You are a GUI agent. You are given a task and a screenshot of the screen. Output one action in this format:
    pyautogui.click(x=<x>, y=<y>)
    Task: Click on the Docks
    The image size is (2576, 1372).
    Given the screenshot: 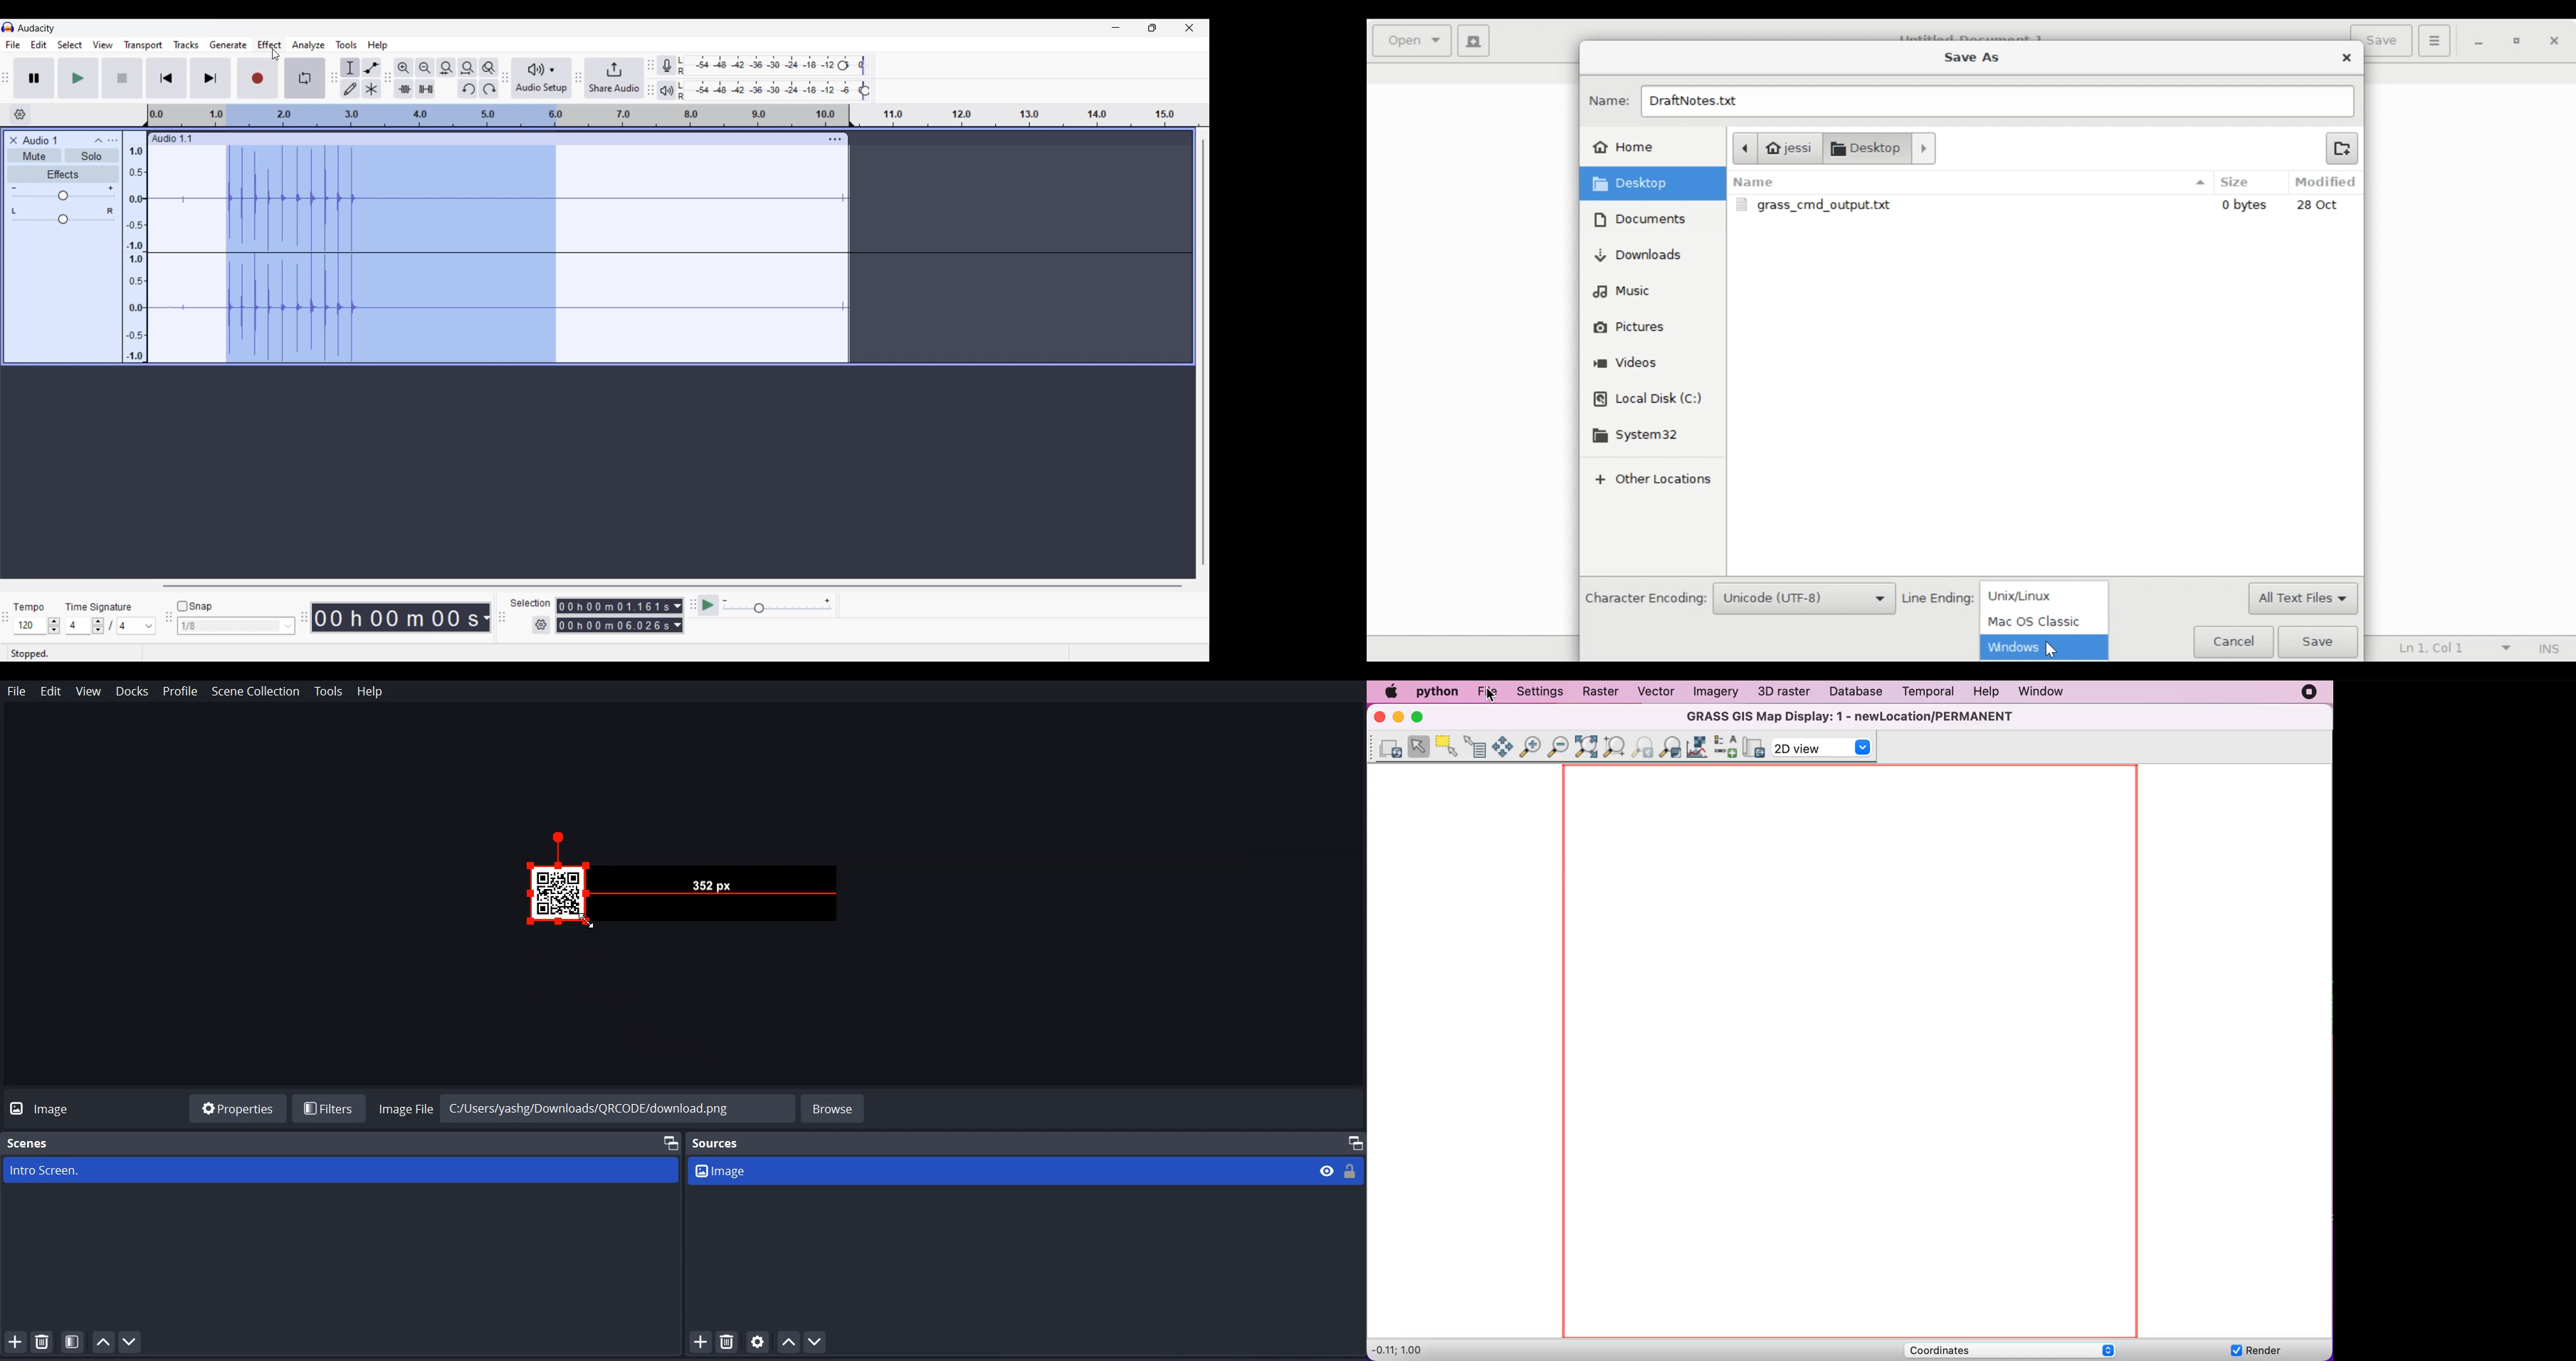 What is the action you would take?
    pyautogui.click(x=133, y=693)
    